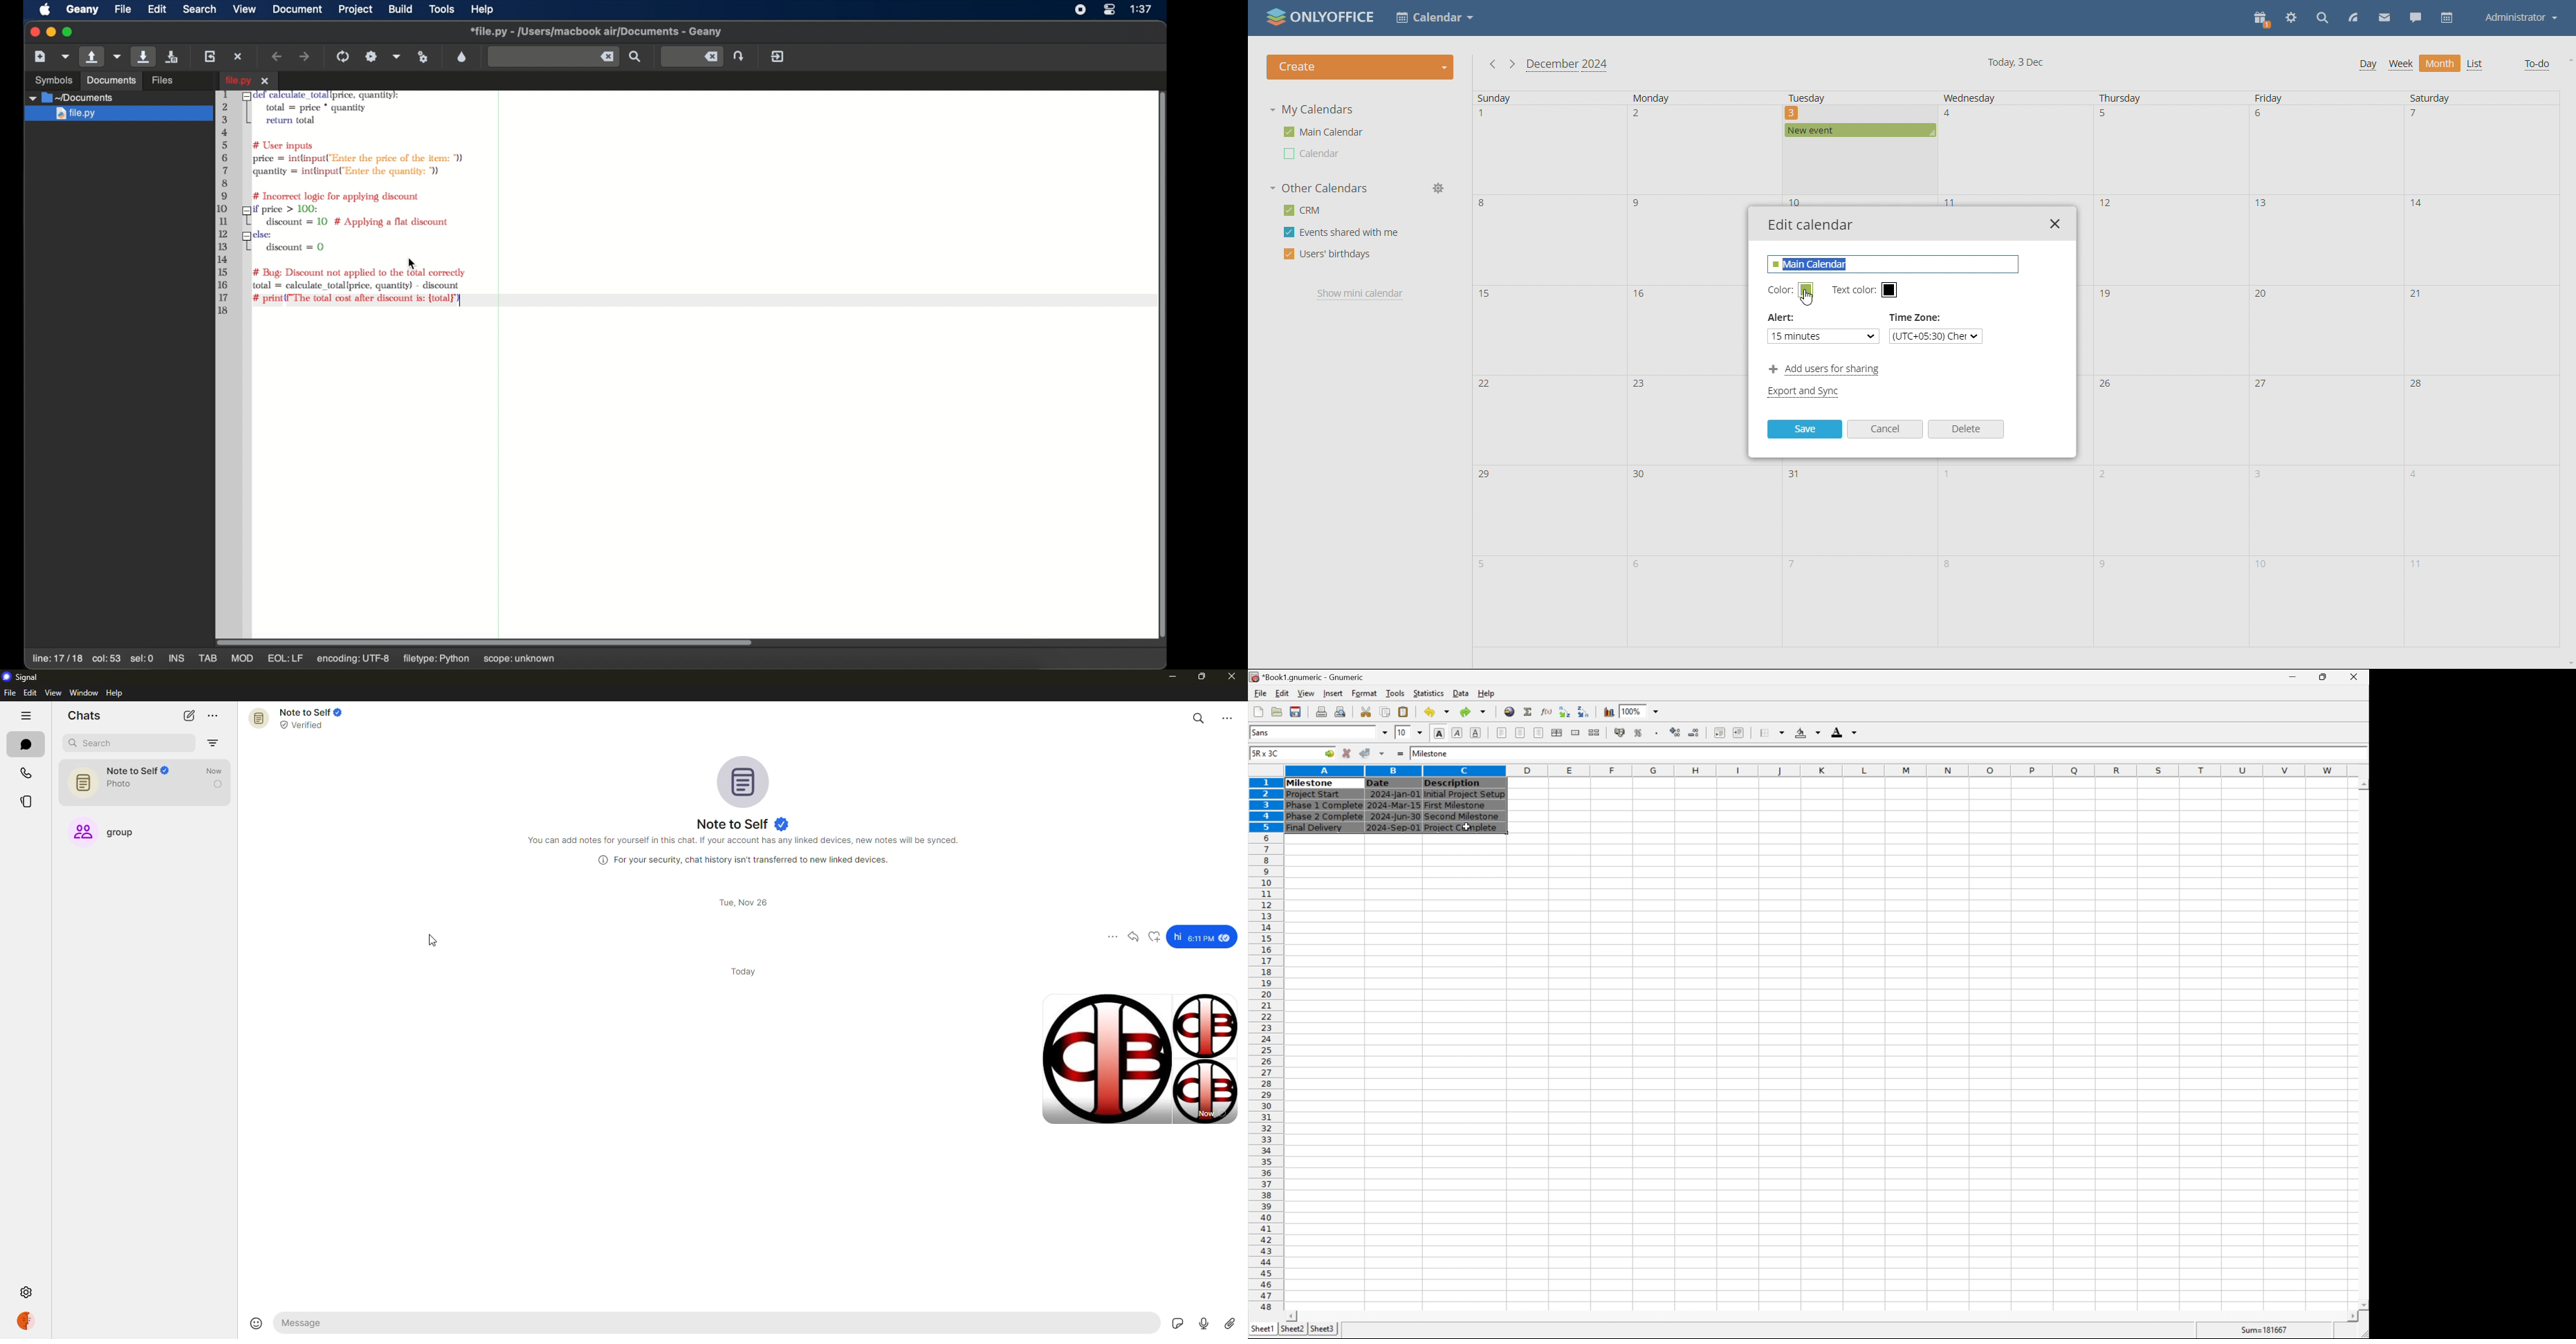 This screenshot has width=2576, height=1344. Describe the element at coordinates (1322, 1332) in the screenshot. I see `sheet3` at that location.